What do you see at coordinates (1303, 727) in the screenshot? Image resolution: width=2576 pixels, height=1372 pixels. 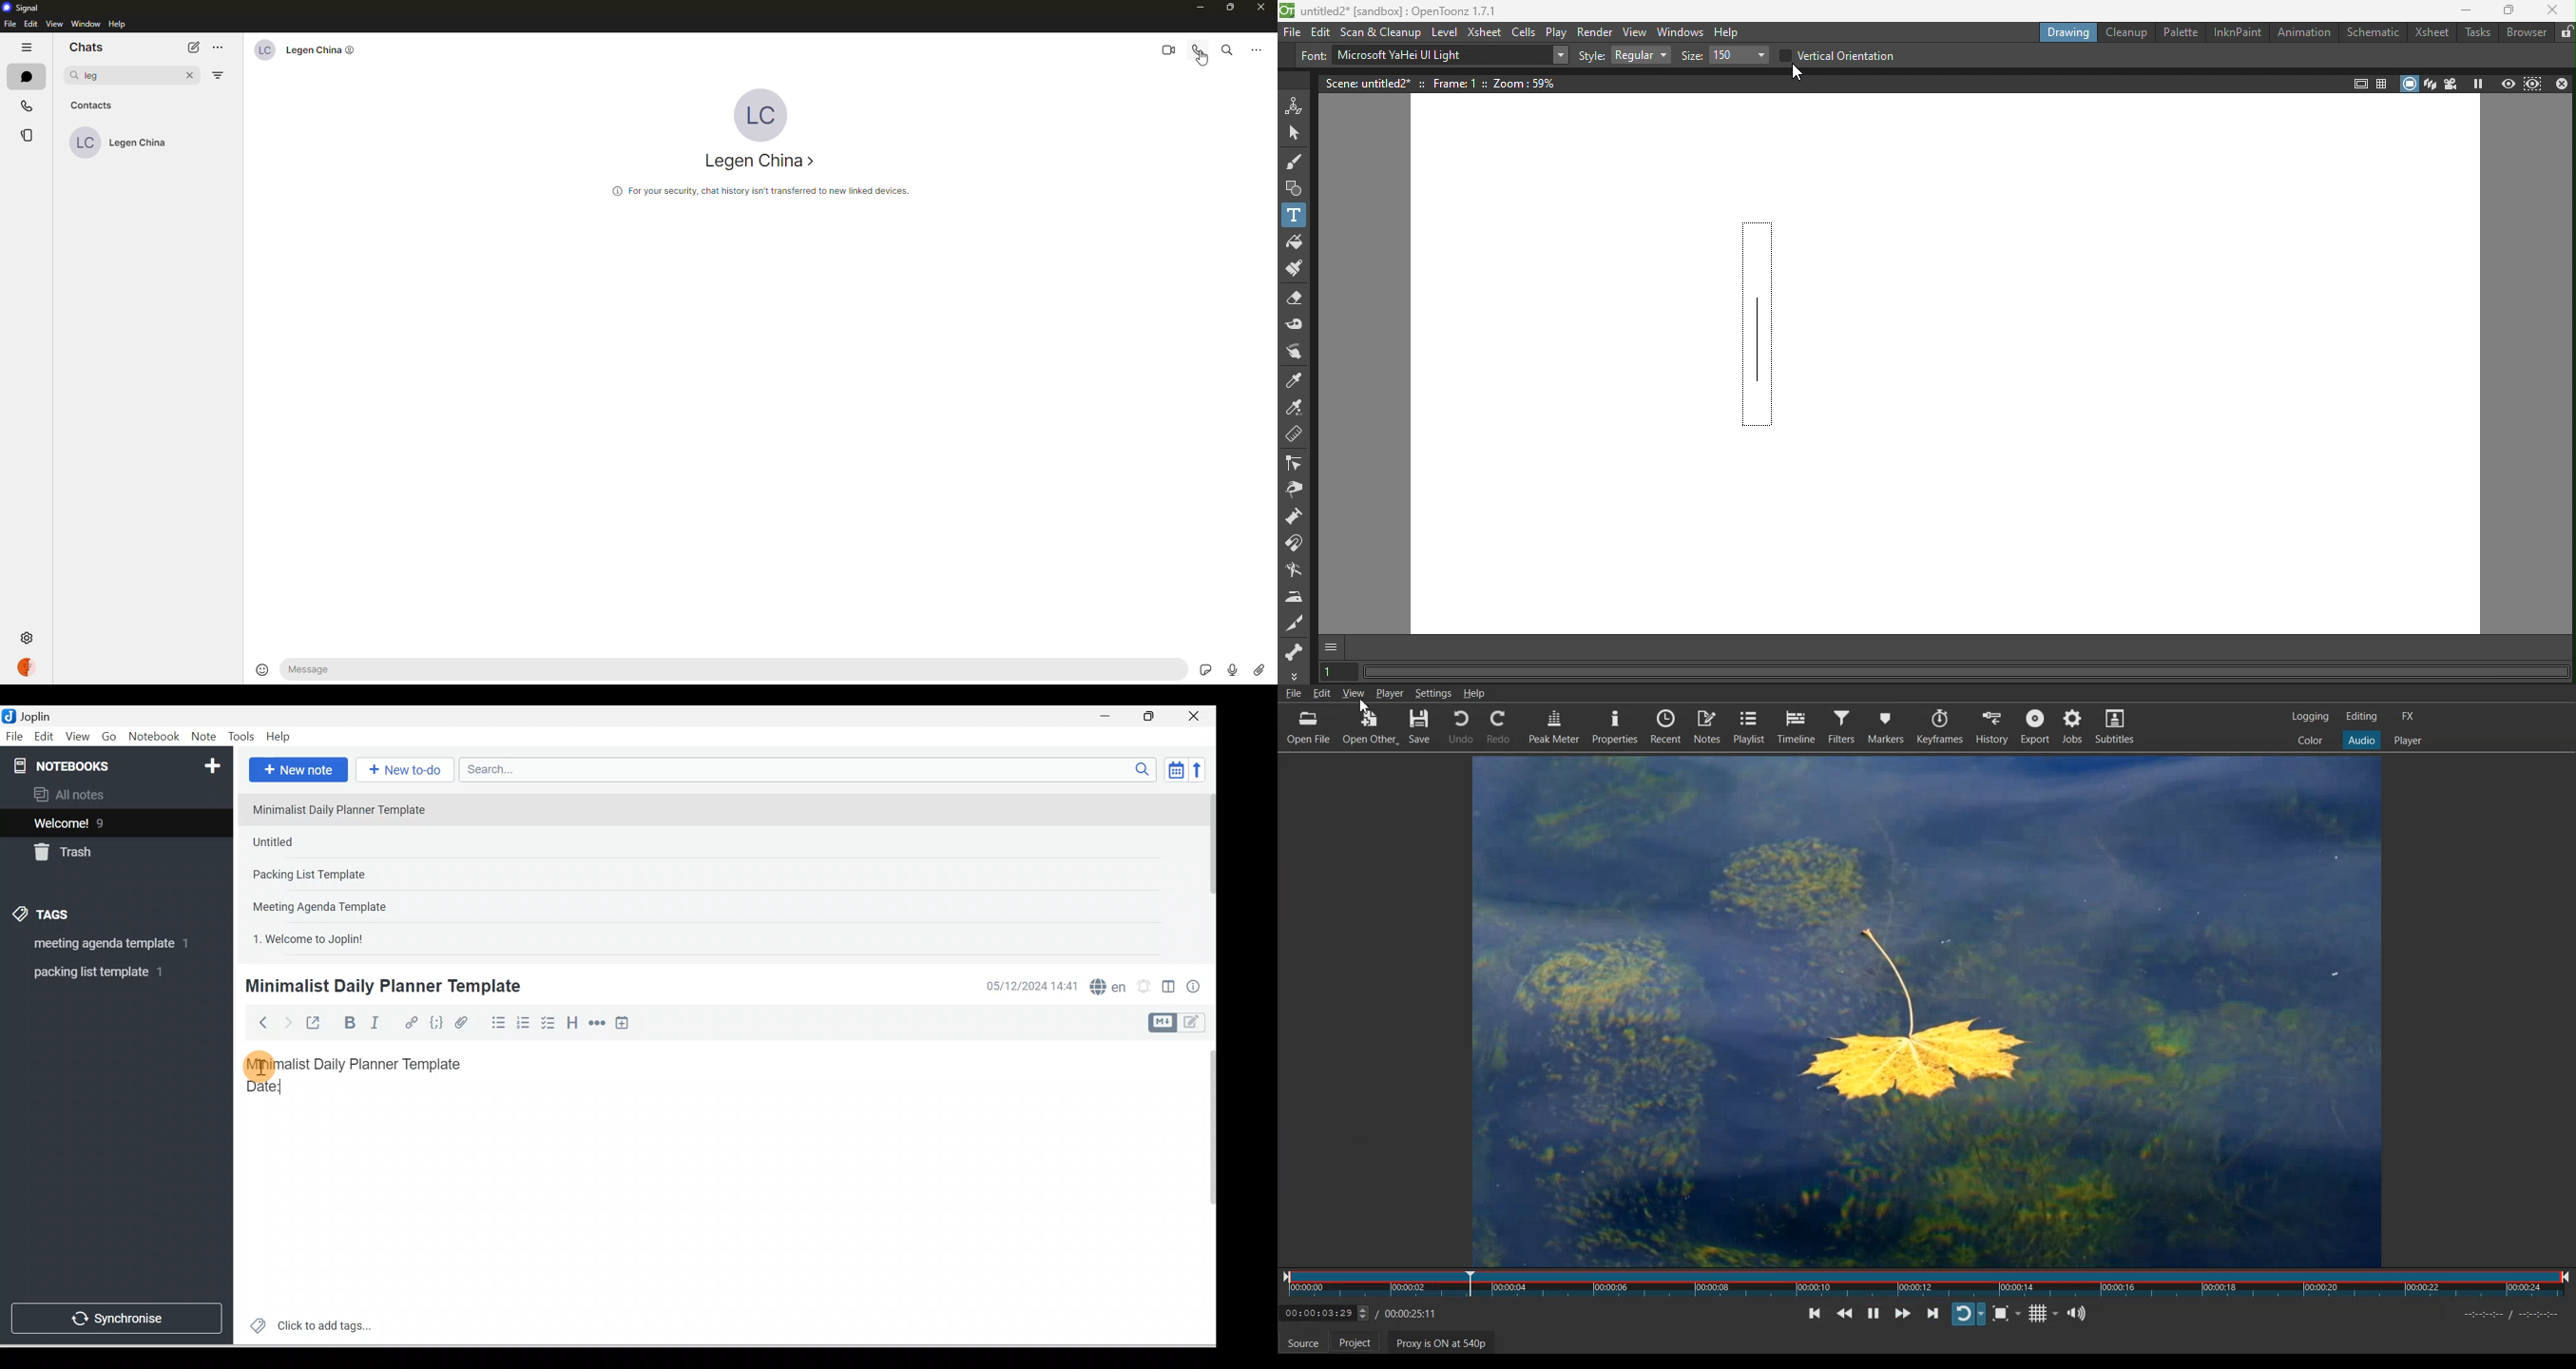 I see `Open File` at bounding box center [1303, 727].